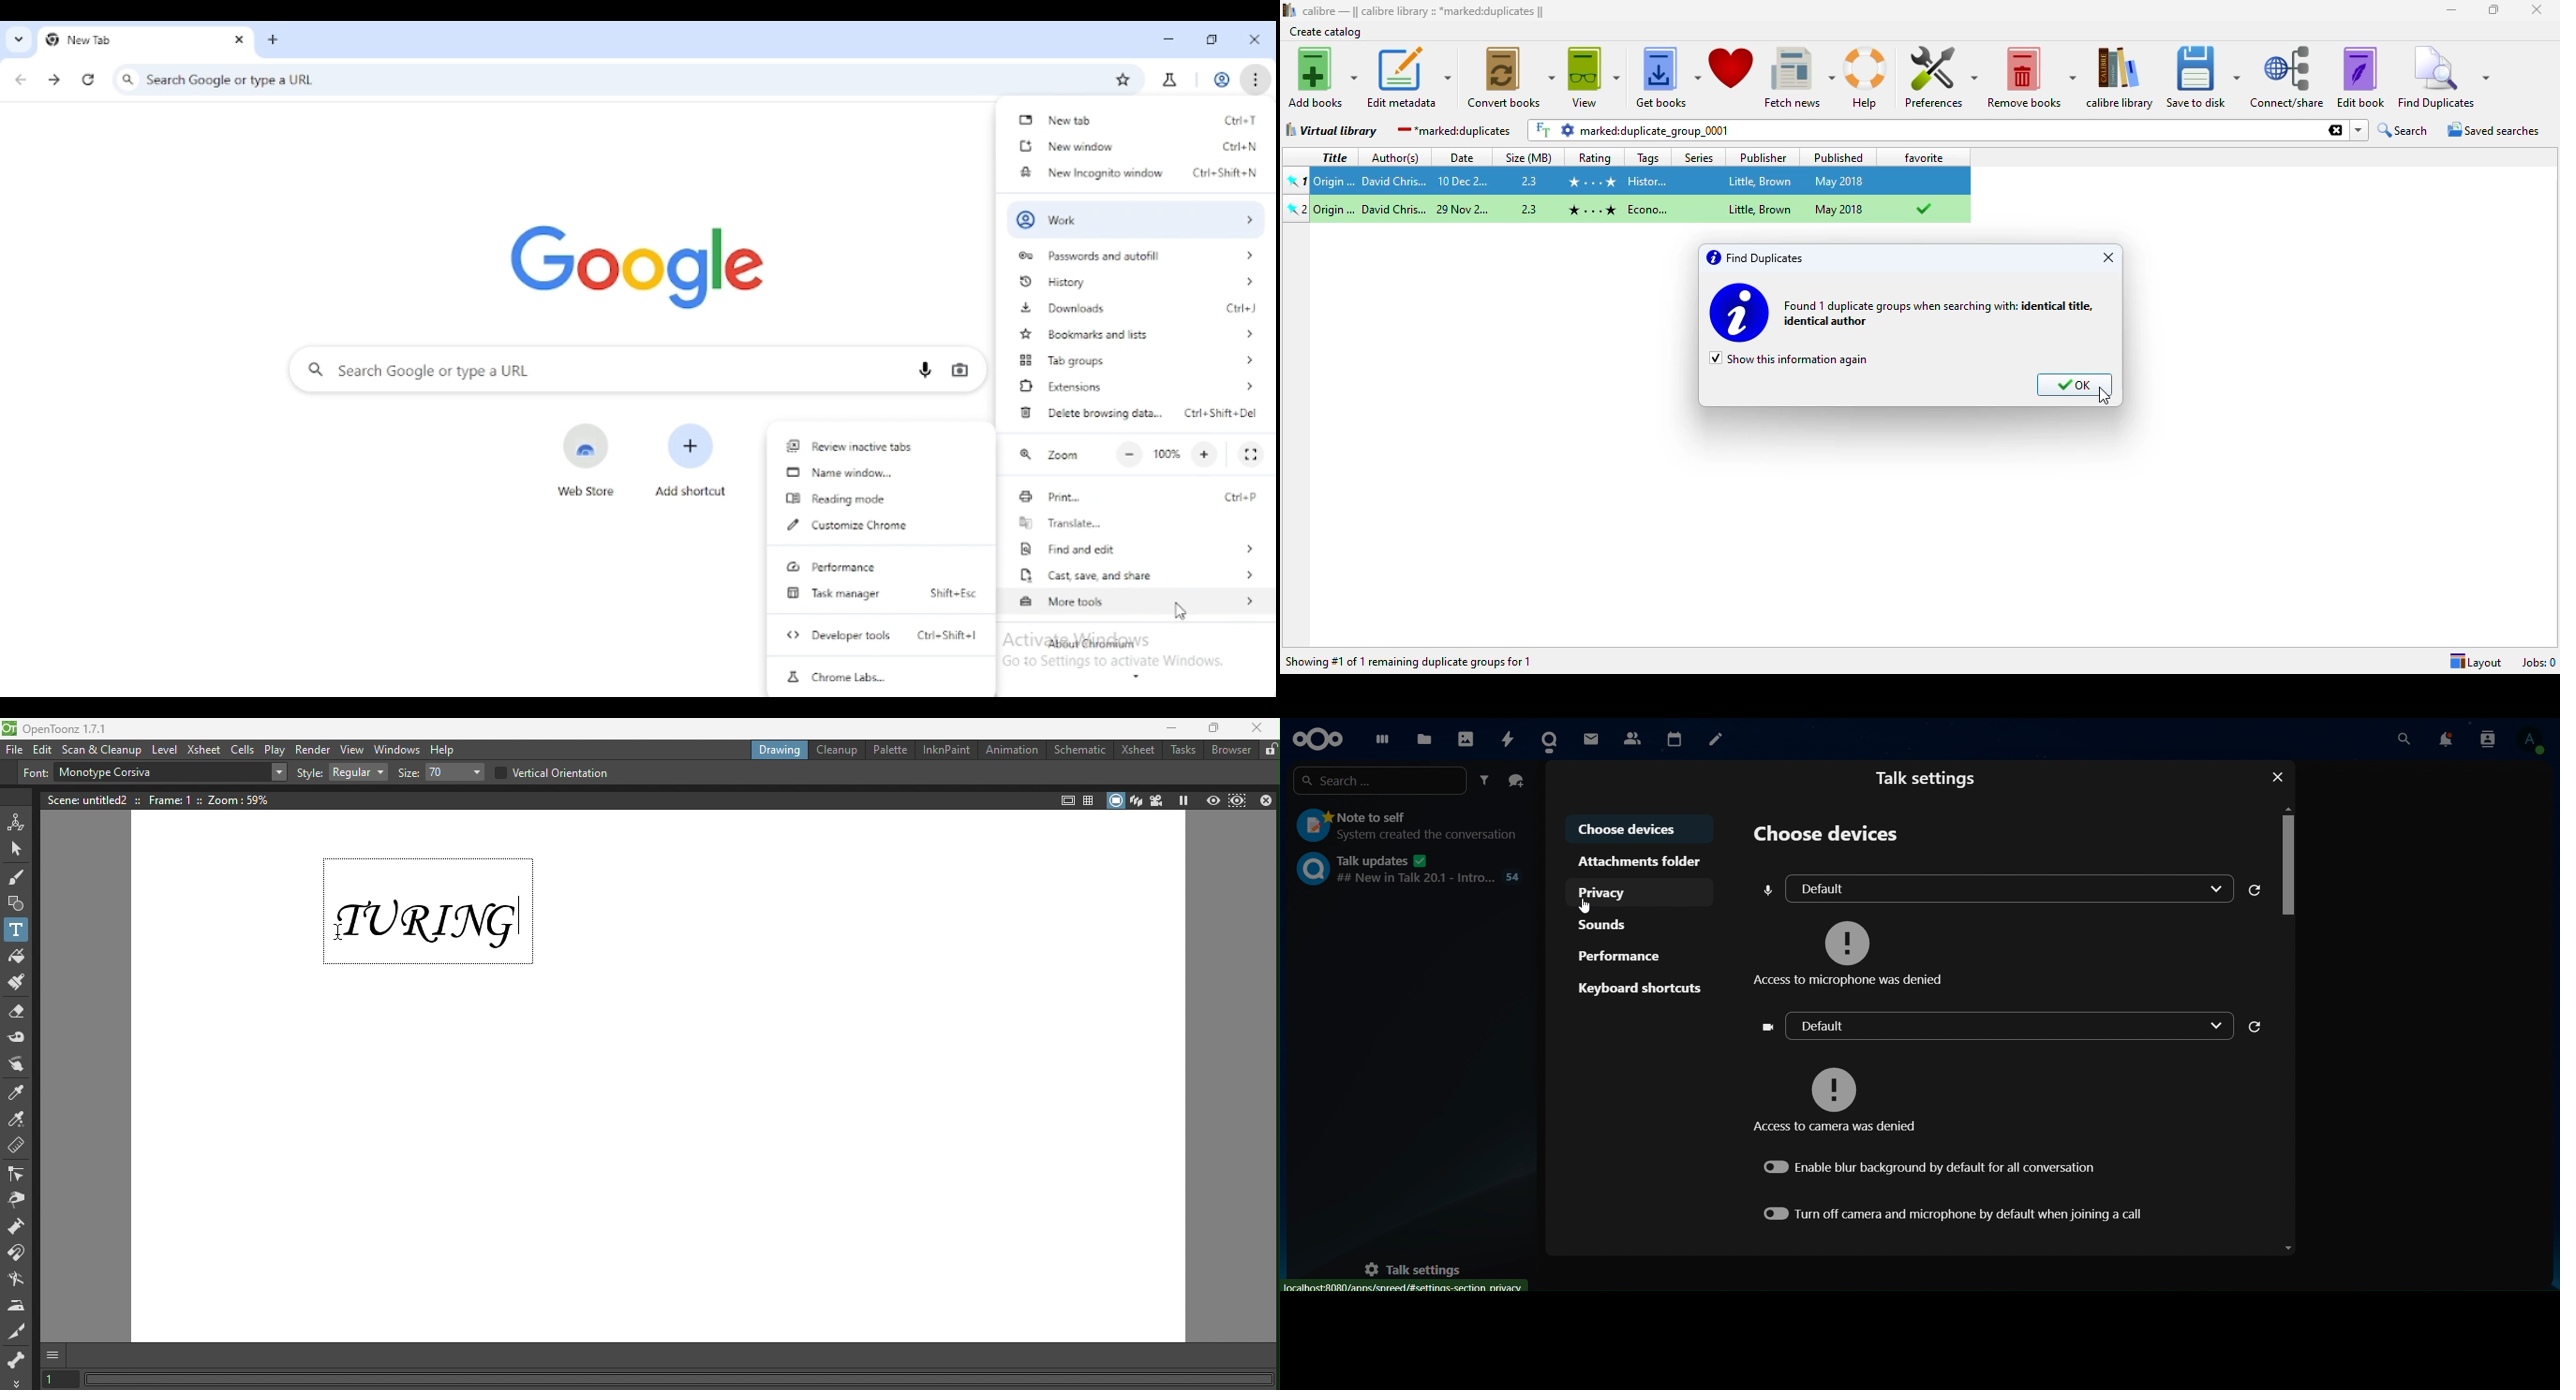  Describe the element at coordinates (2447, 739) in the screenshot. I see `notifications` at that location.